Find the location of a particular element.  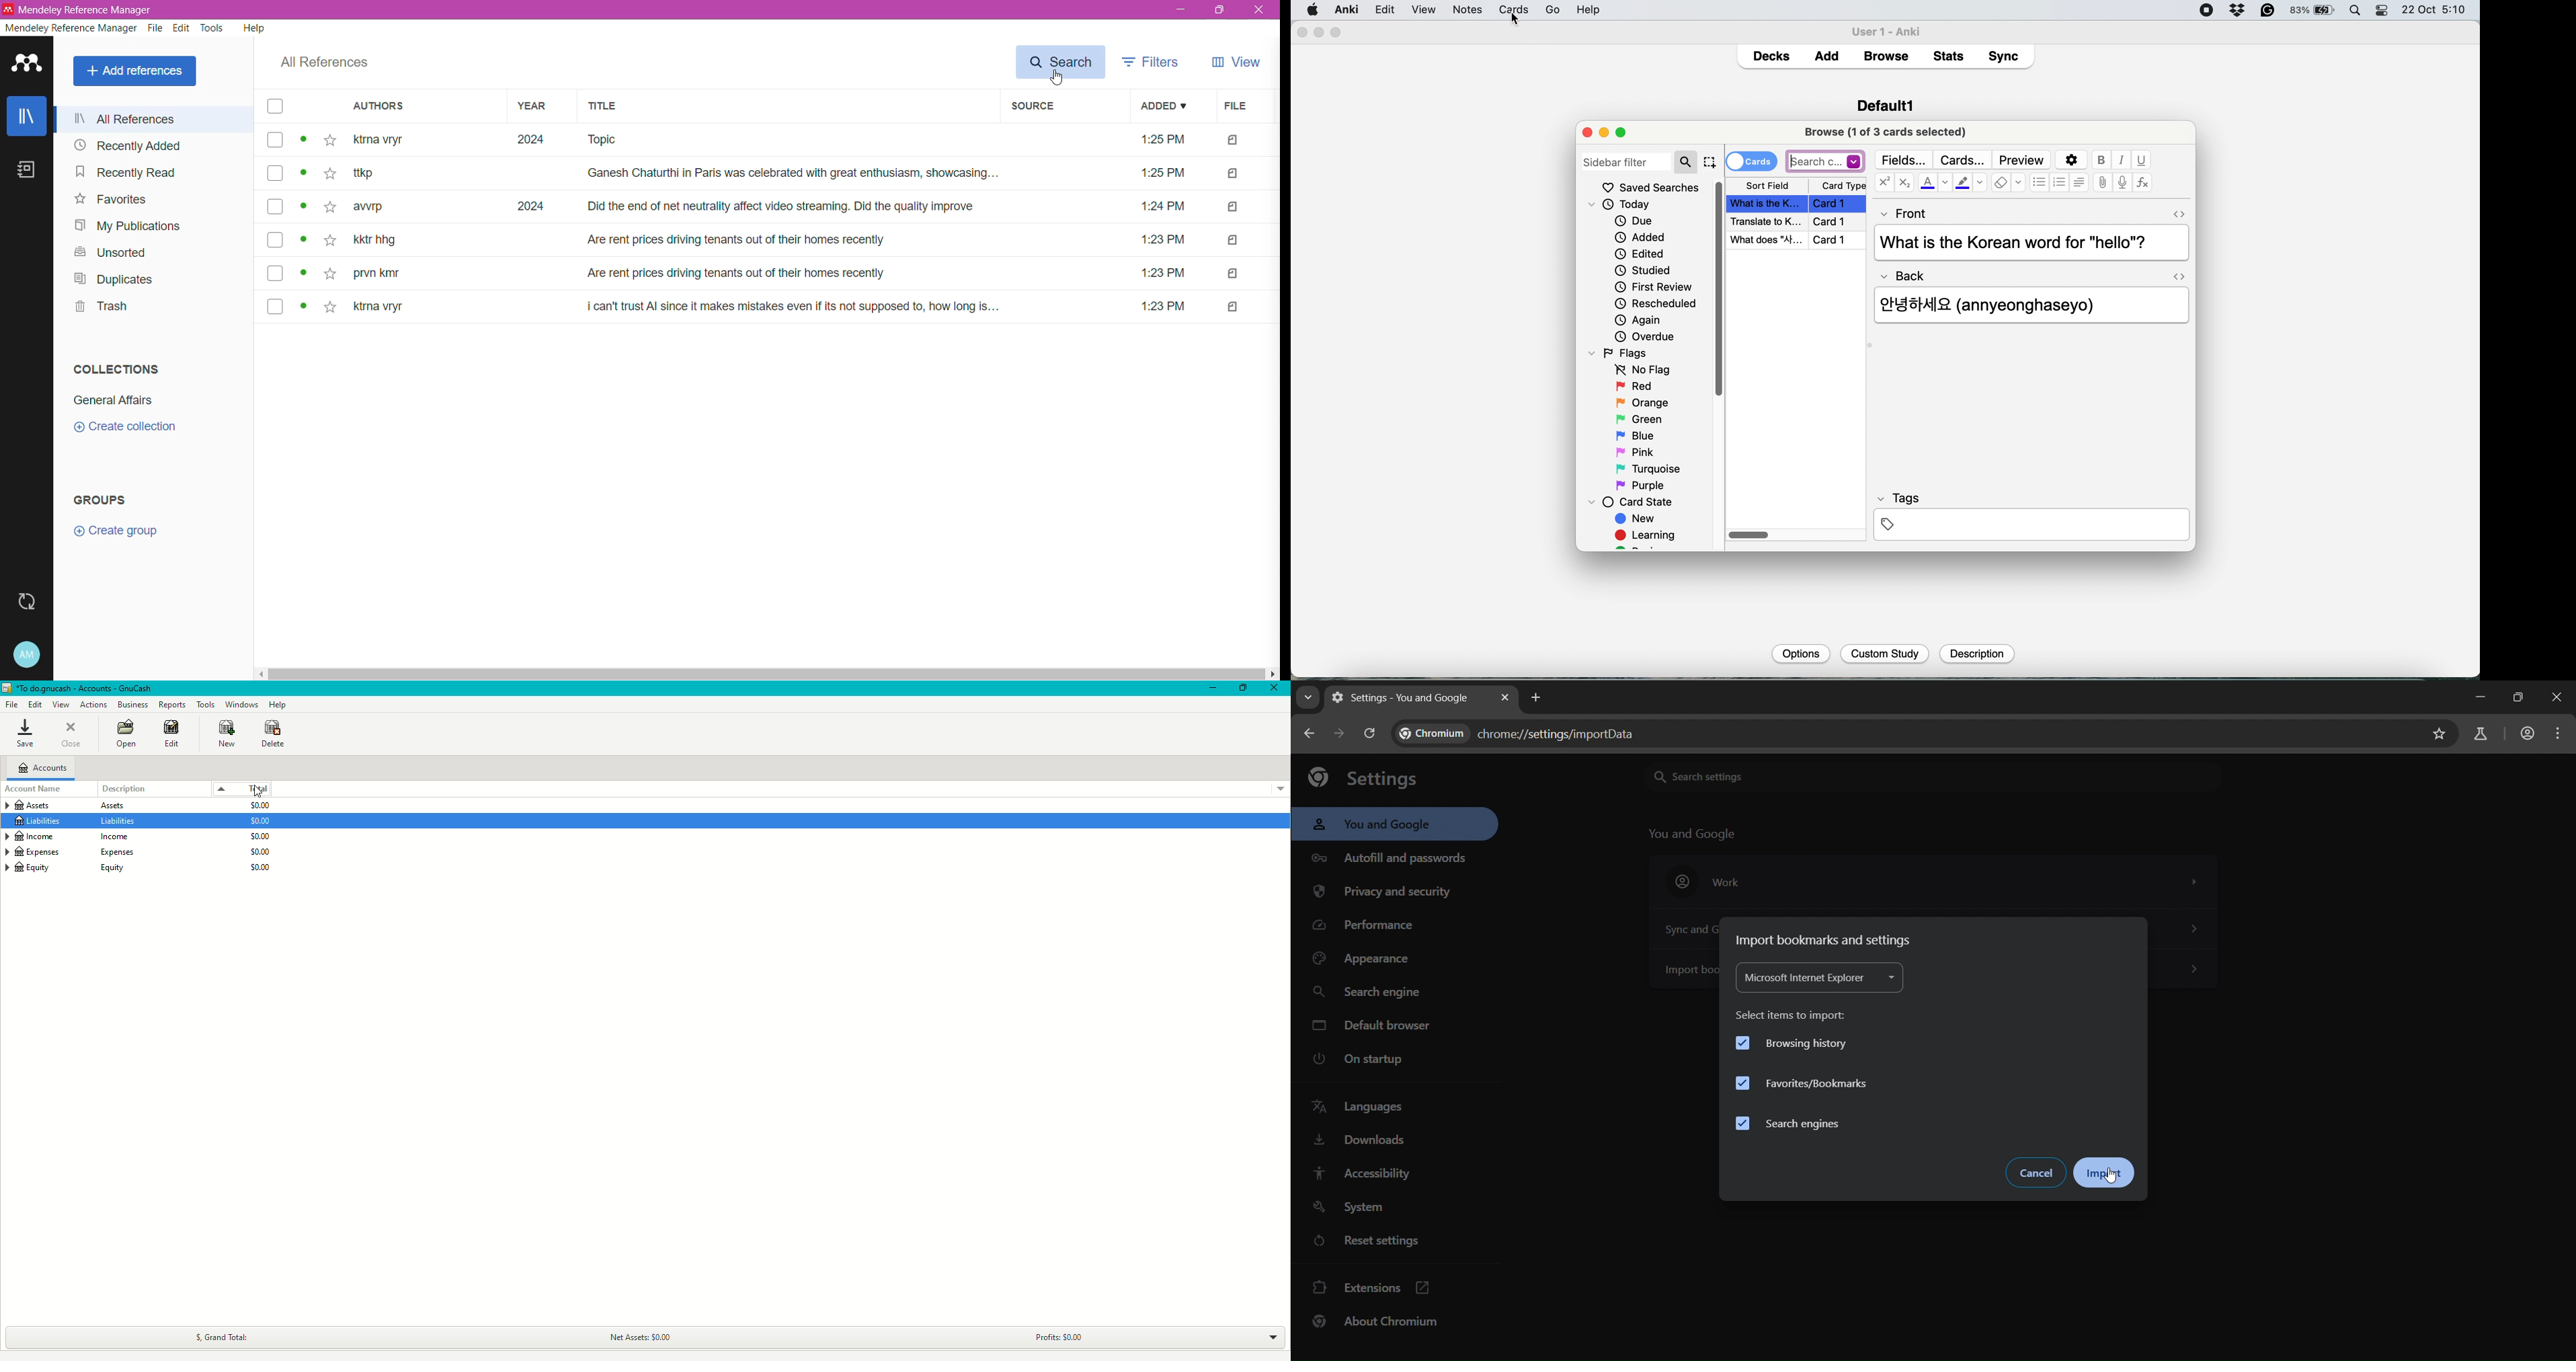

studied is located at coordinates (1644, 270).